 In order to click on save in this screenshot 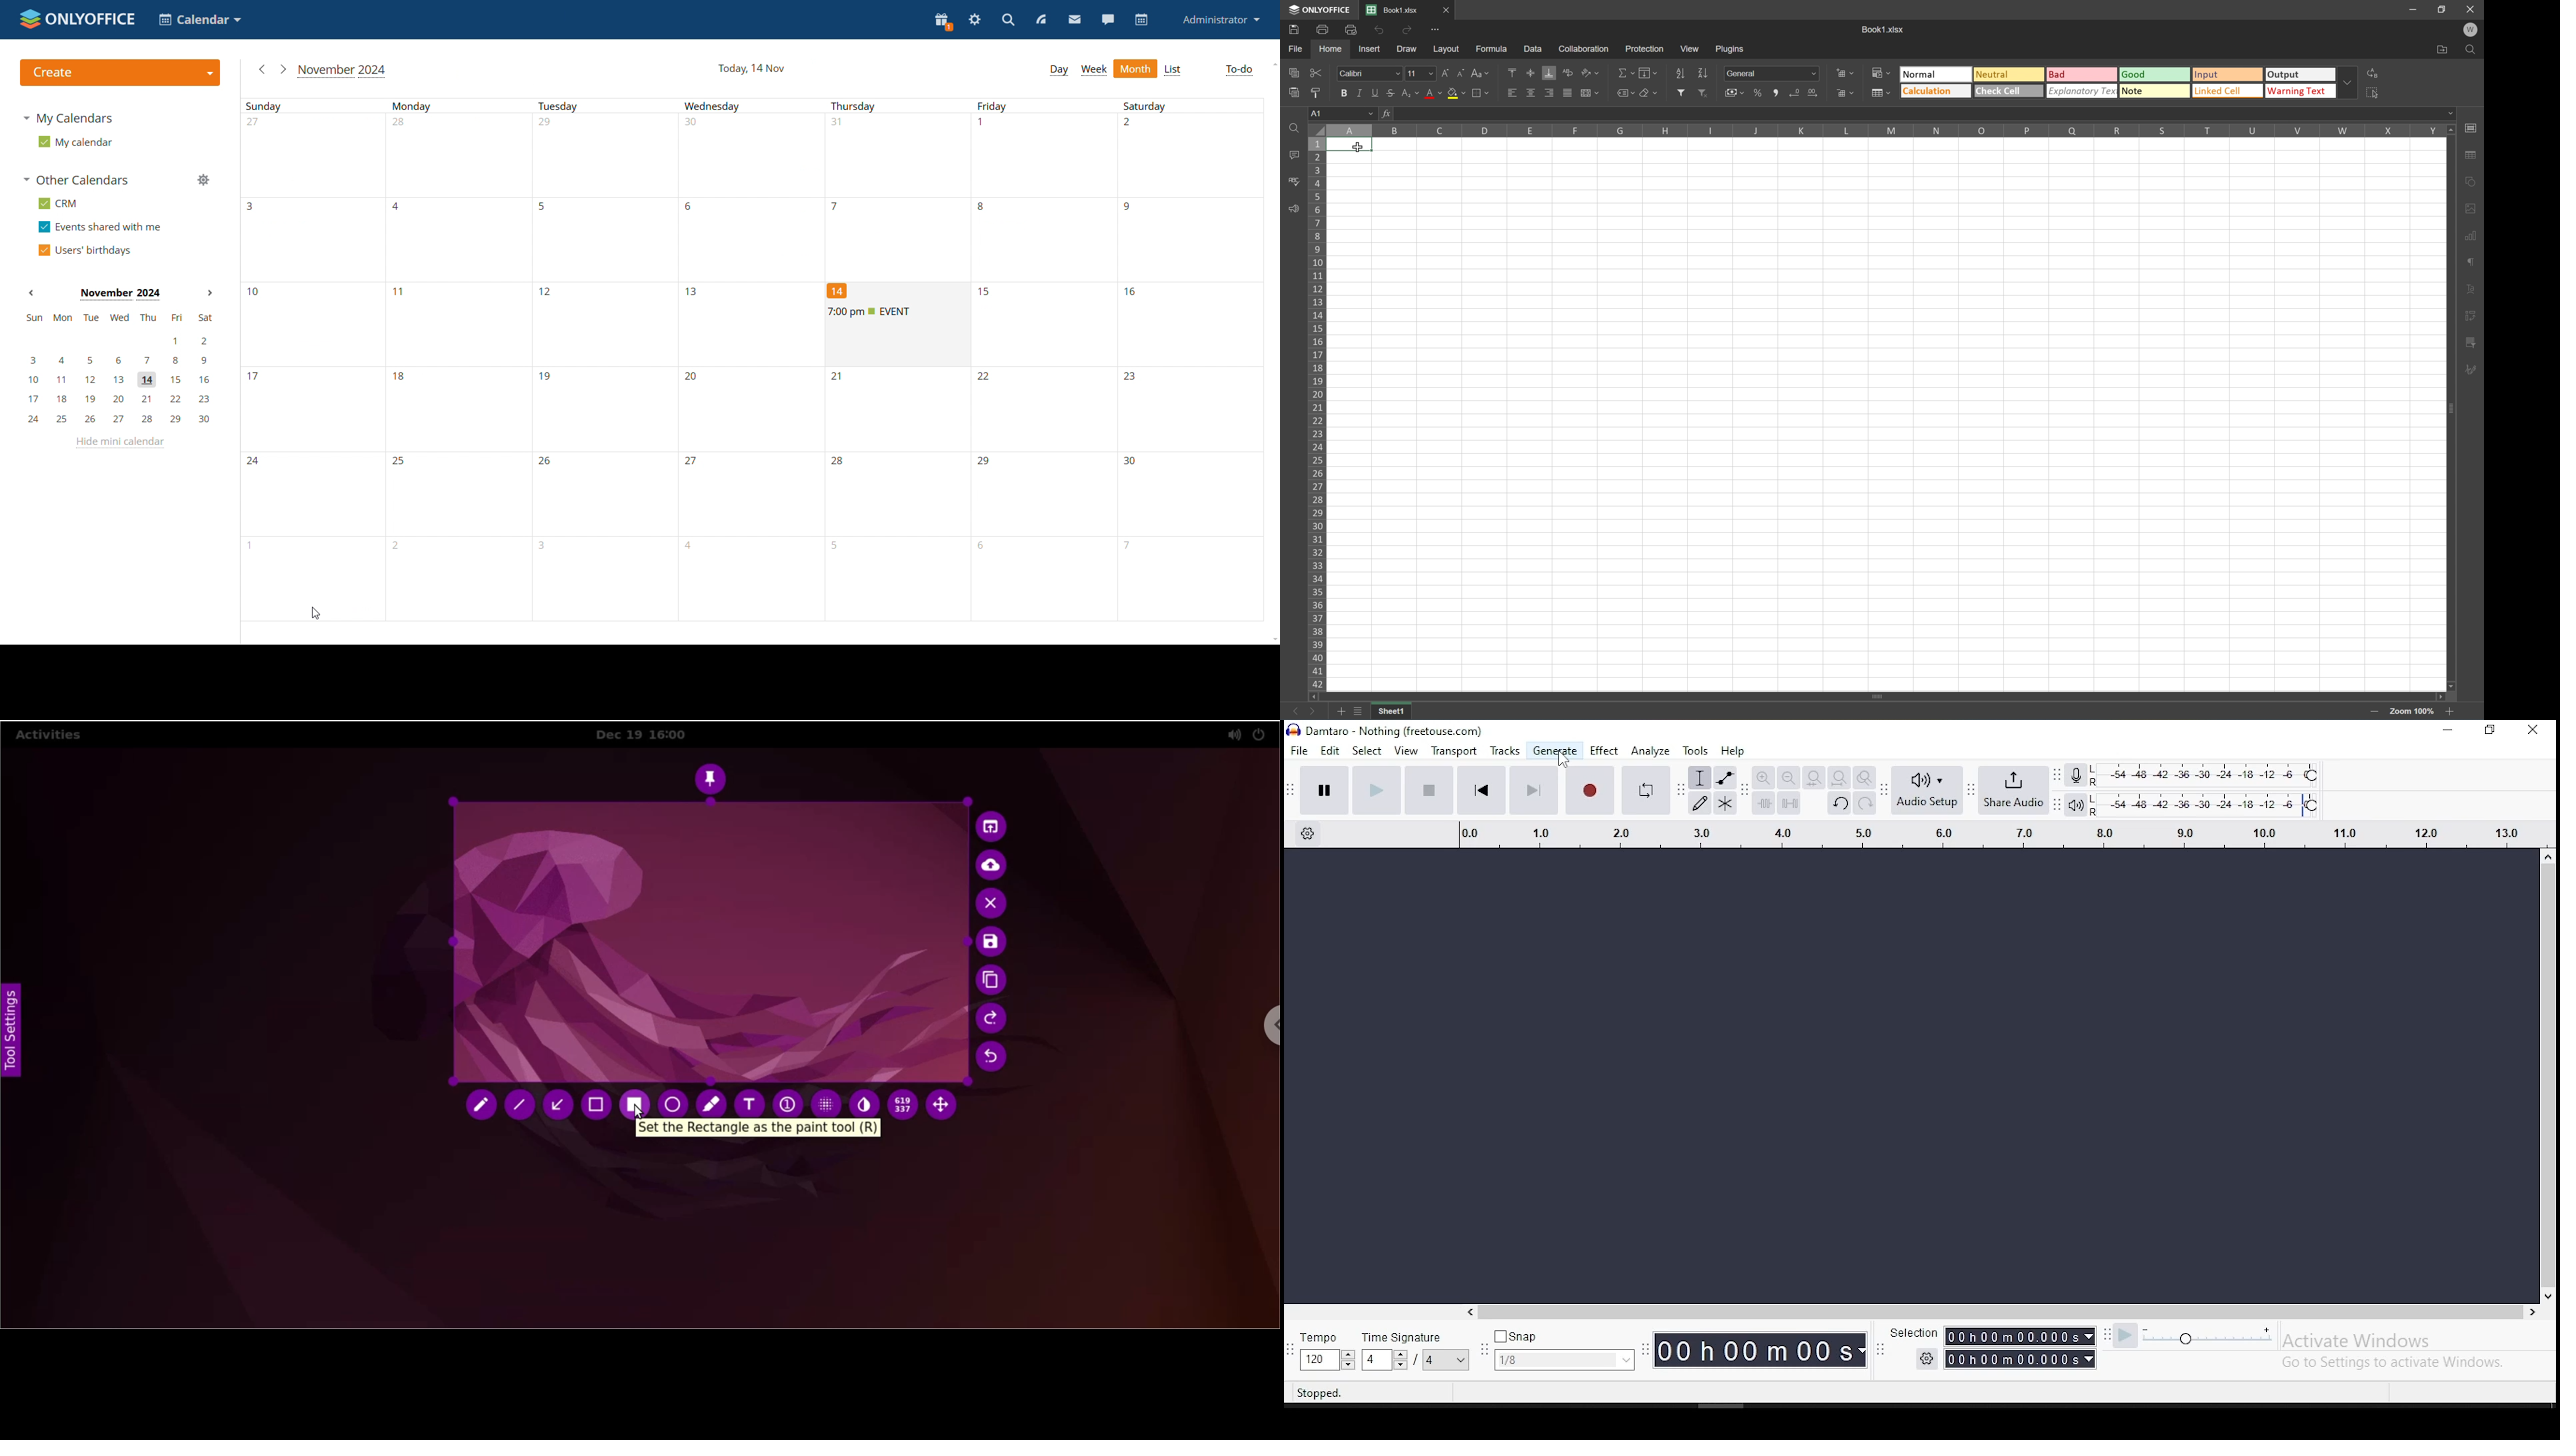, I will do `click(987, 943)`.